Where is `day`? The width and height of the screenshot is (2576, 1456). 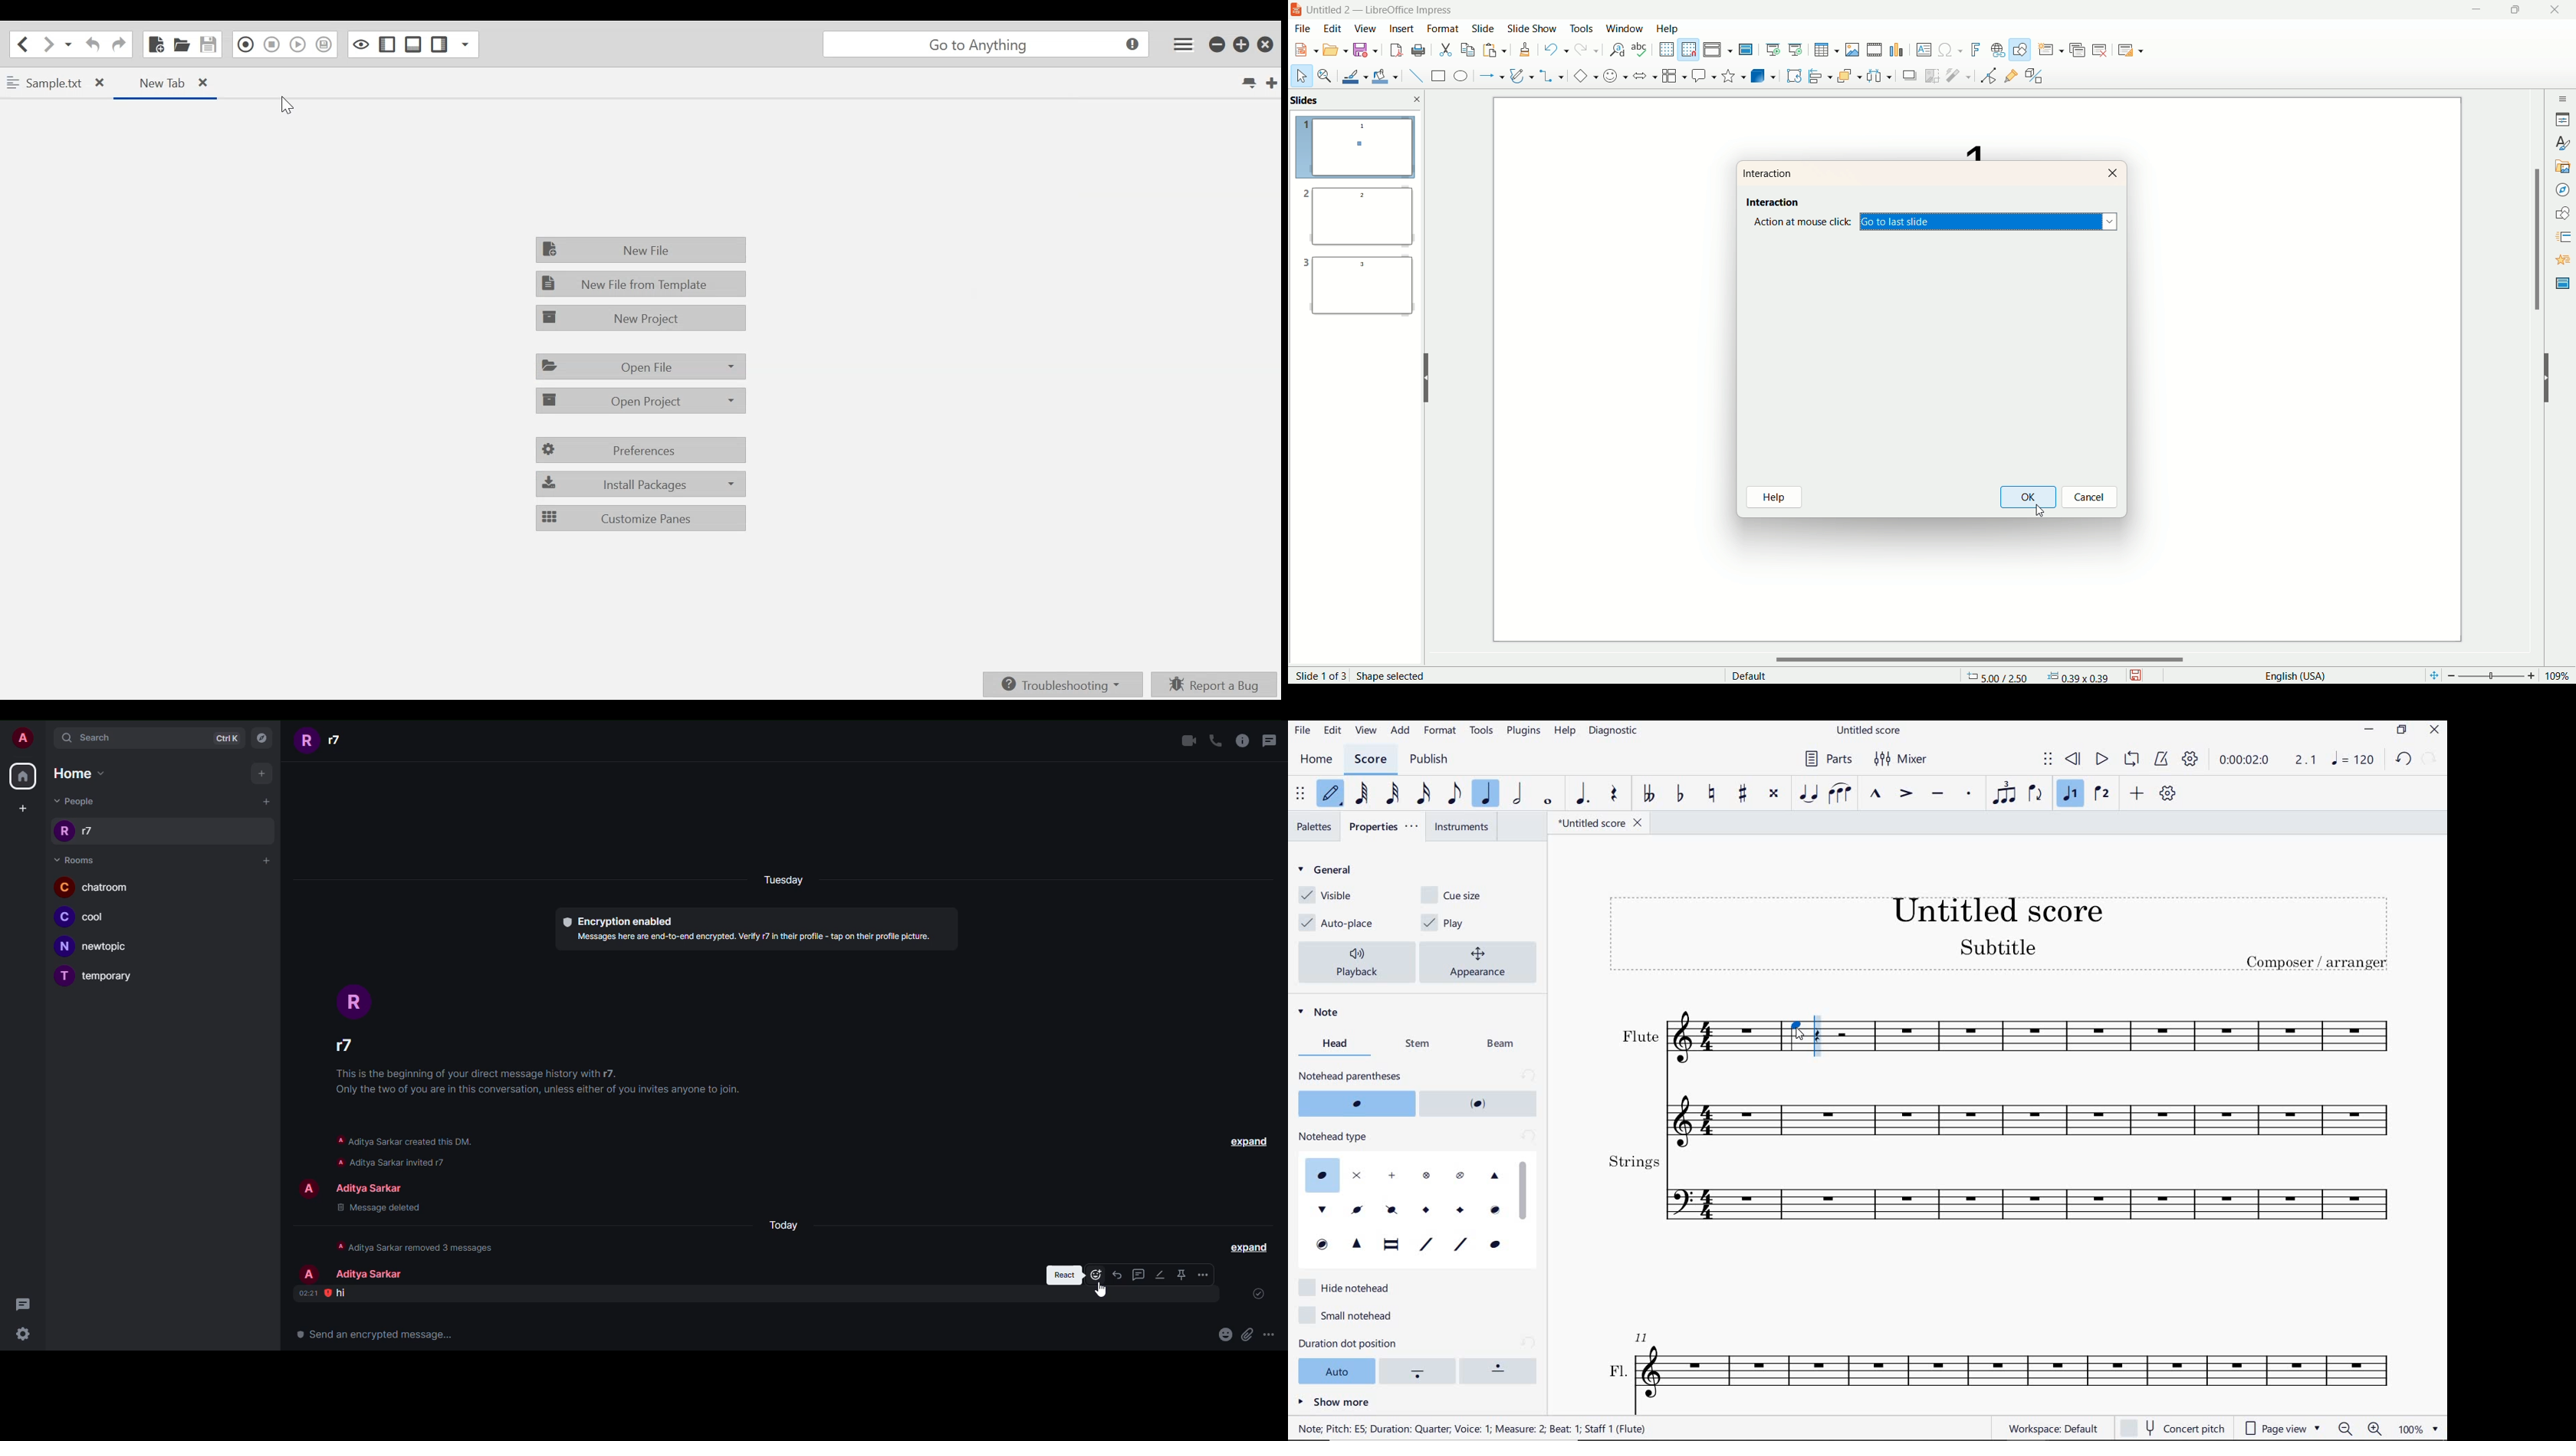 day is located at coordinates (782, 880).